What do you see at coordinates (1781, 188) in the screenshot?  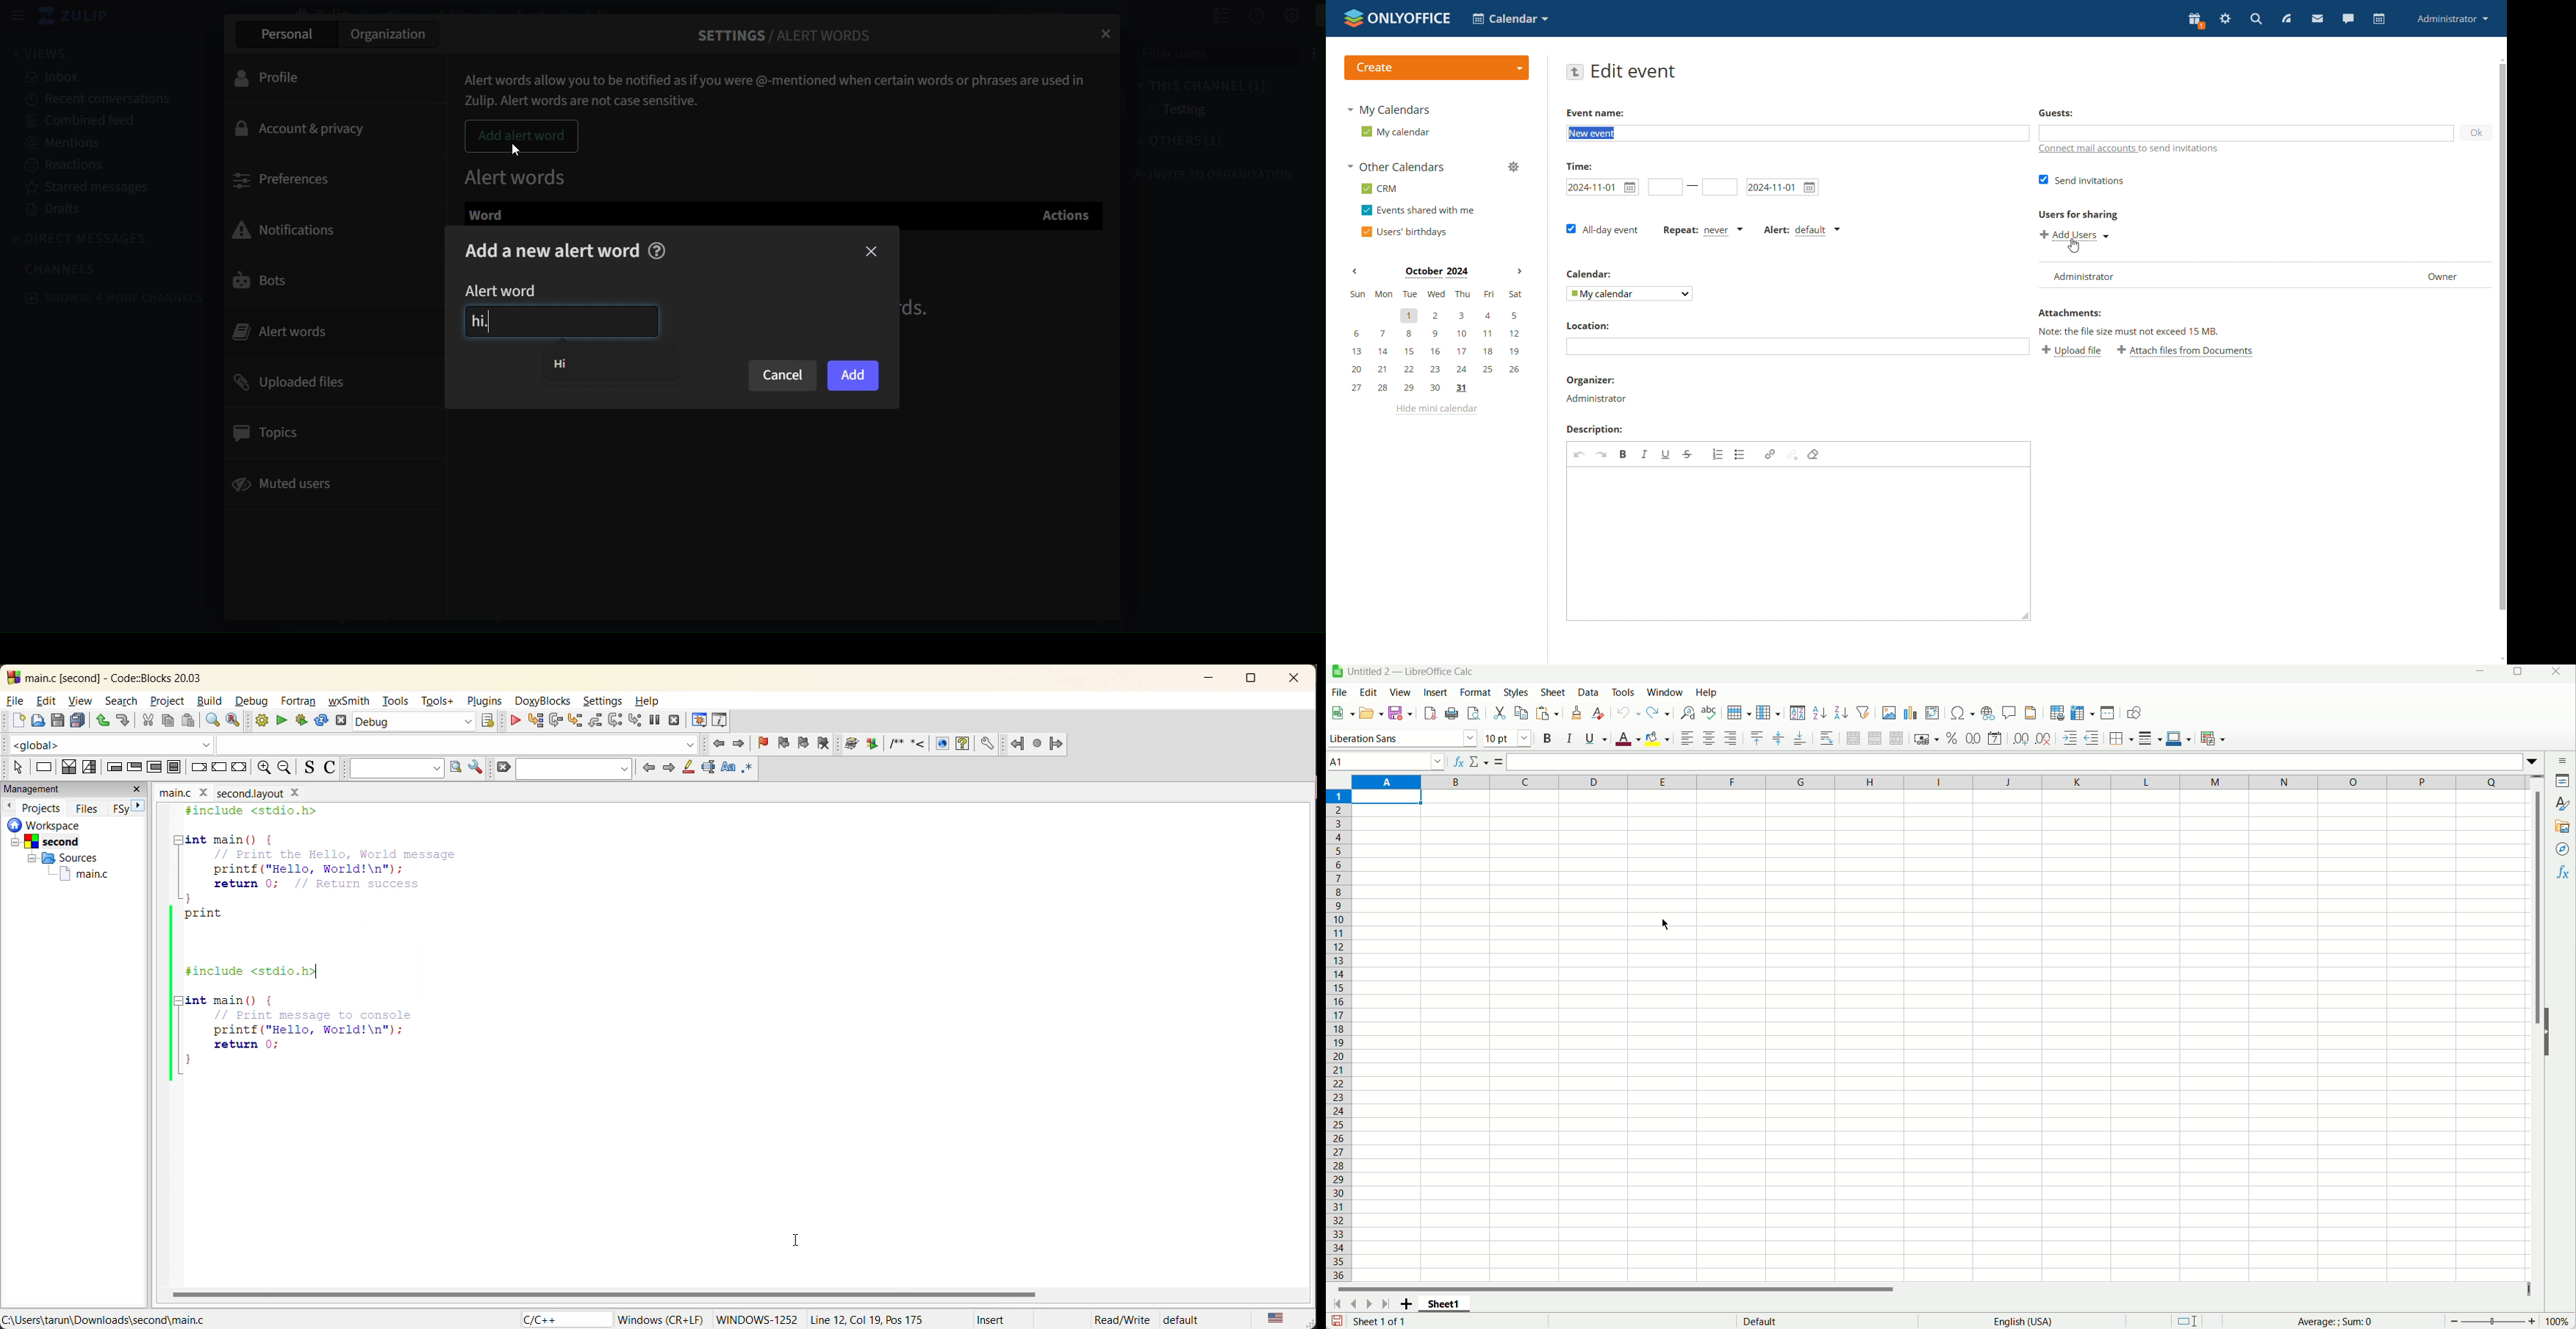 I see `end date` at bounding box center [1781, 188].